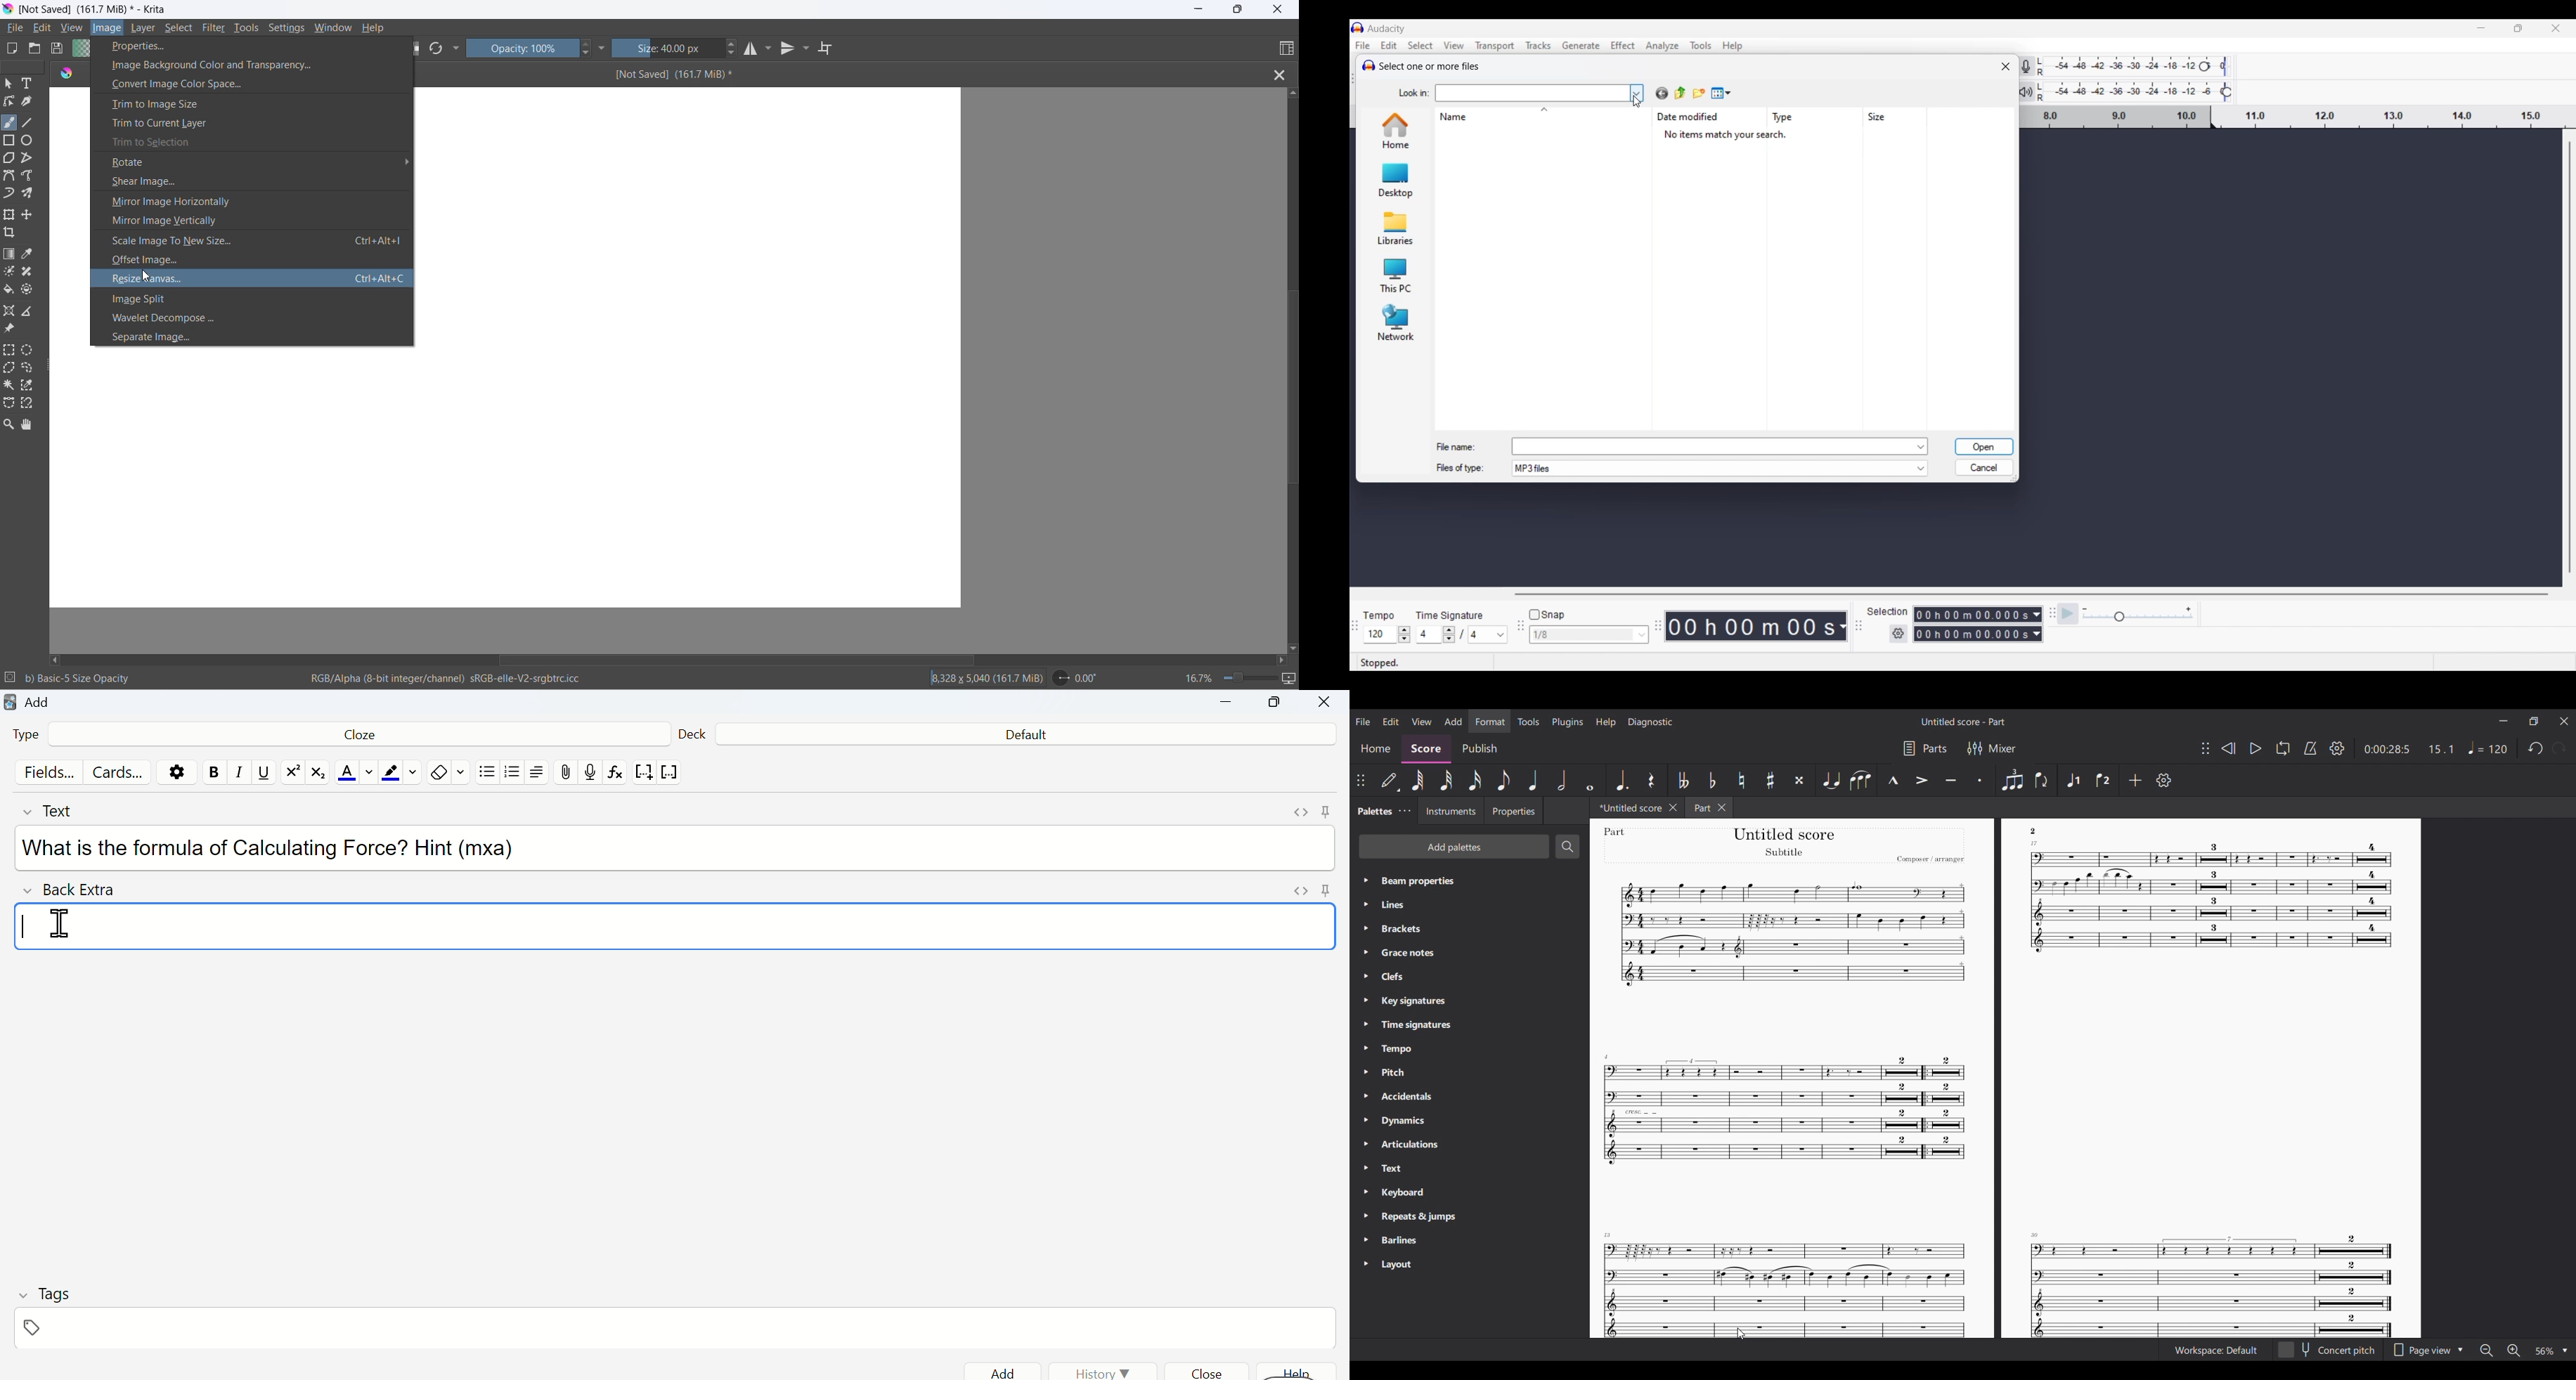 This screenshot has width=2576, height=1400. I want to click on vertical mirror setting dropdown button, so click(807, 50).